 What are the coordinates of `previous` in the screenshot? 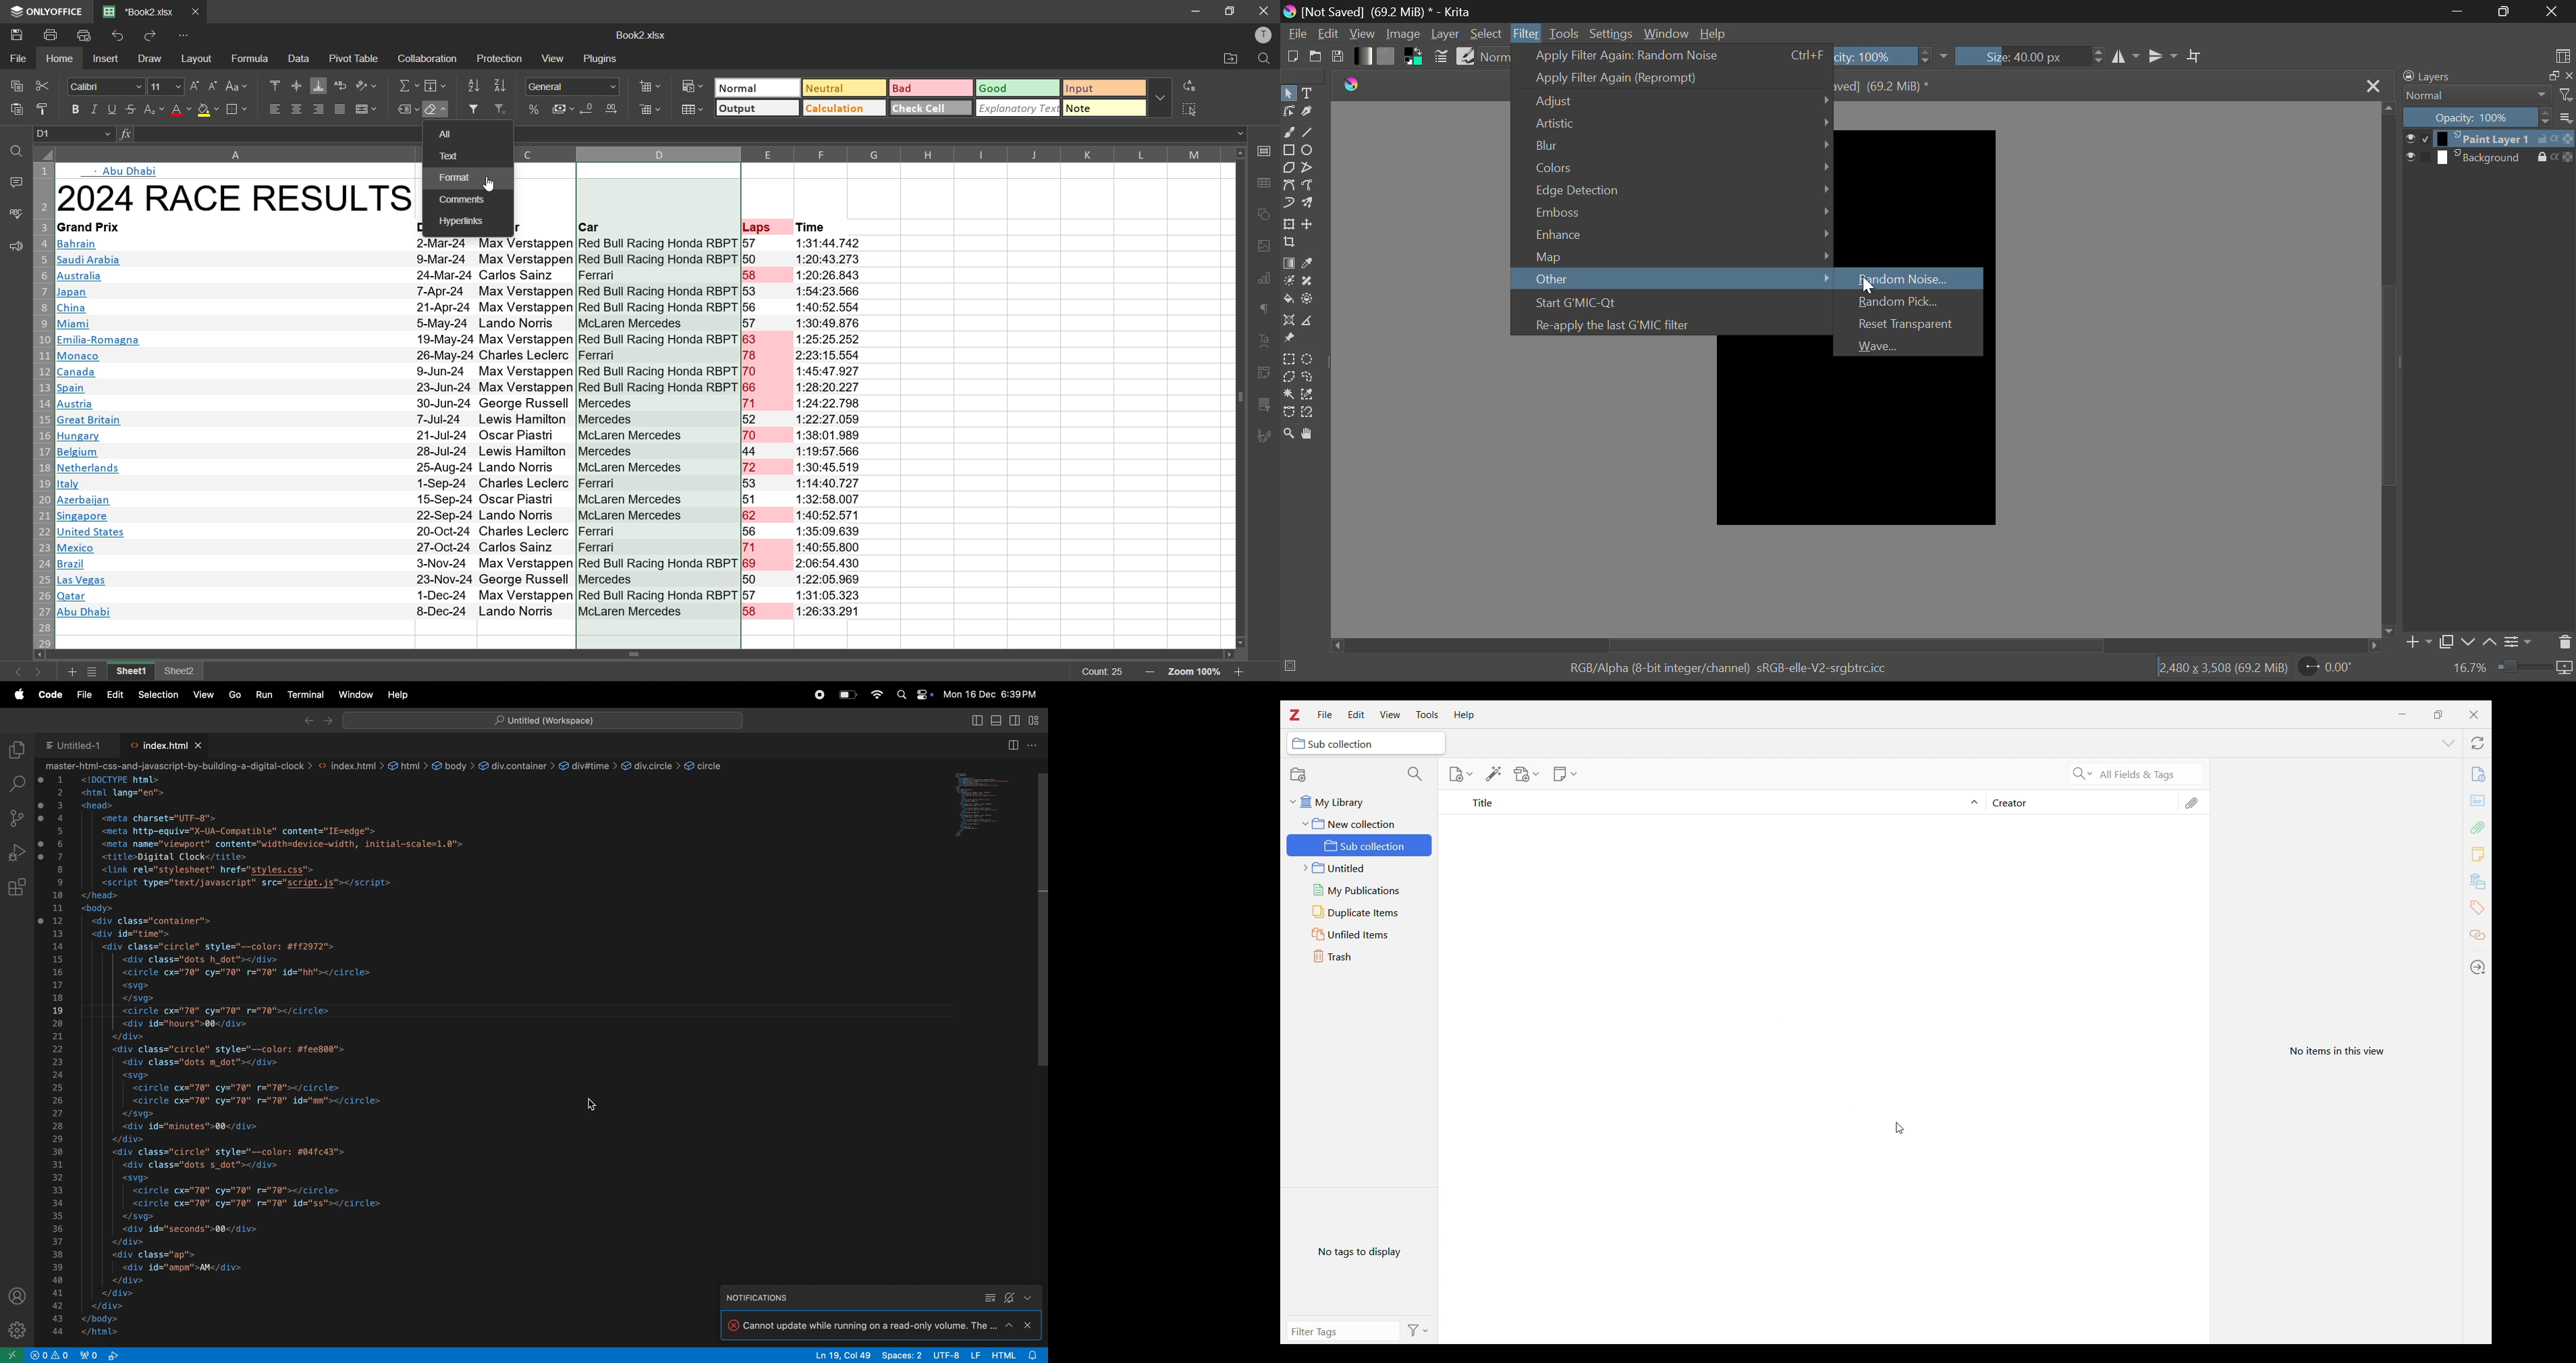 It's located at (19, 672).